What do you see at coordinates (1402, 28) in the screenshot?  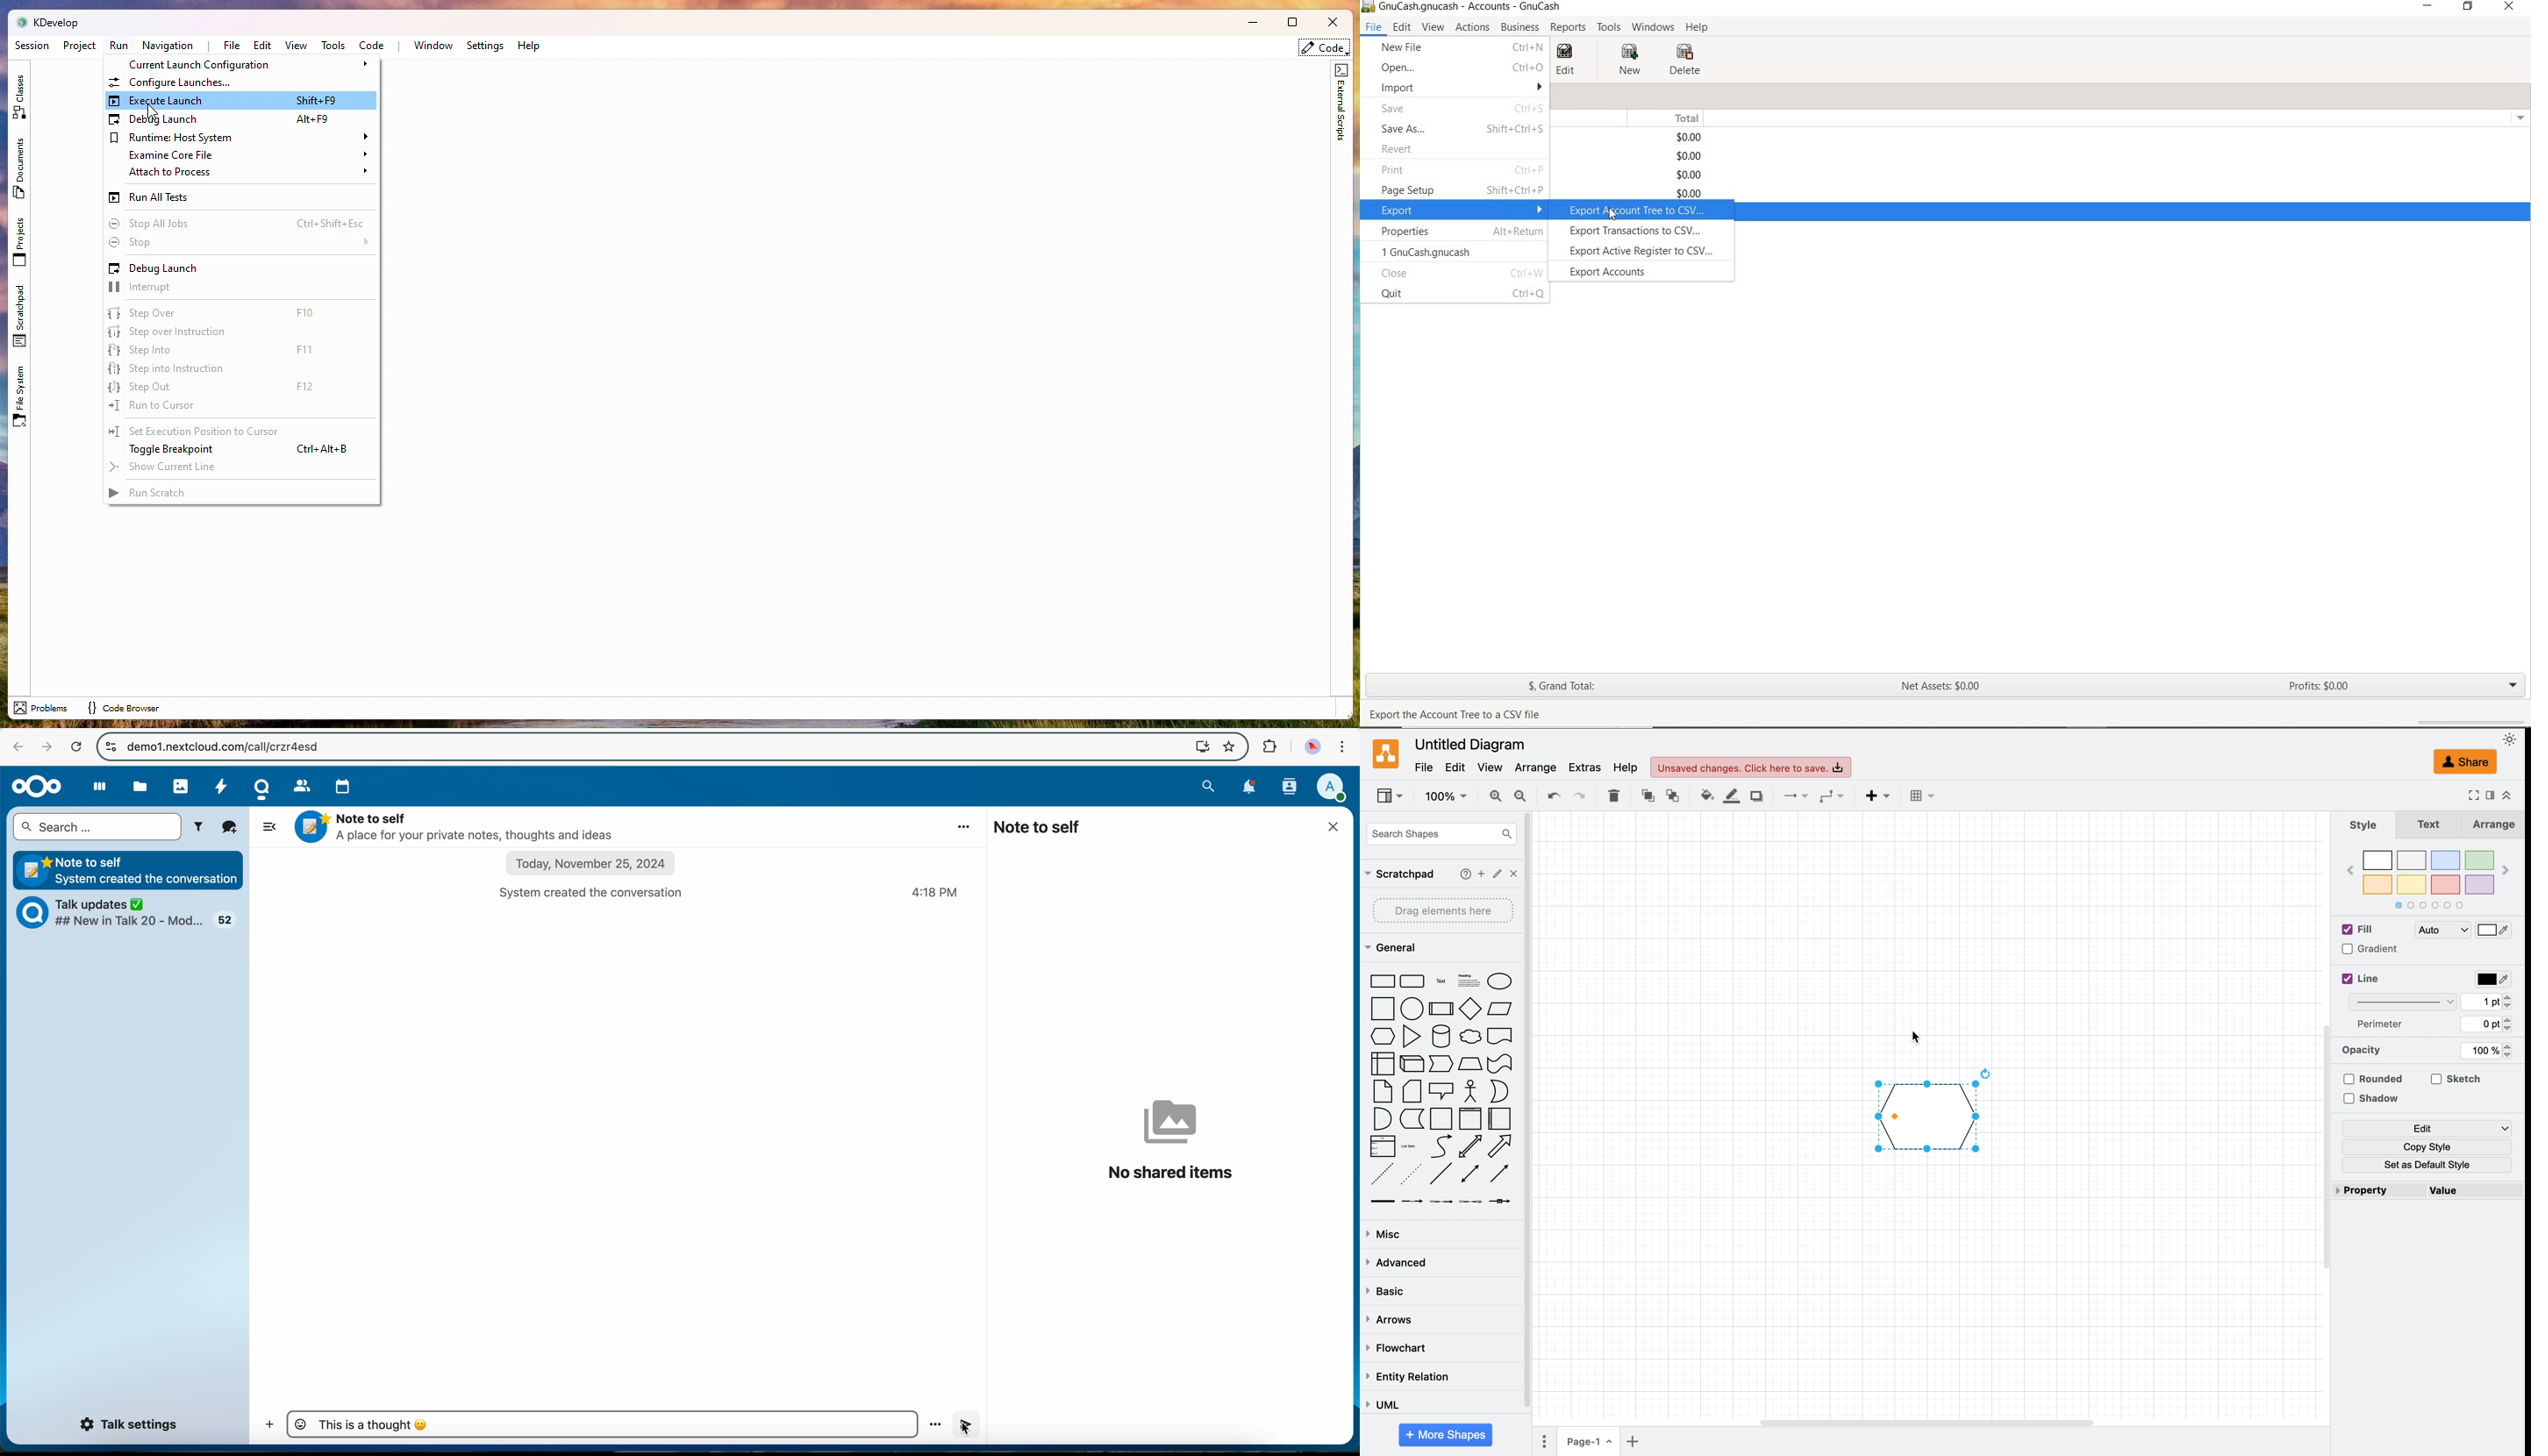 I see `EDIT` at bounding box center [1402, 28].